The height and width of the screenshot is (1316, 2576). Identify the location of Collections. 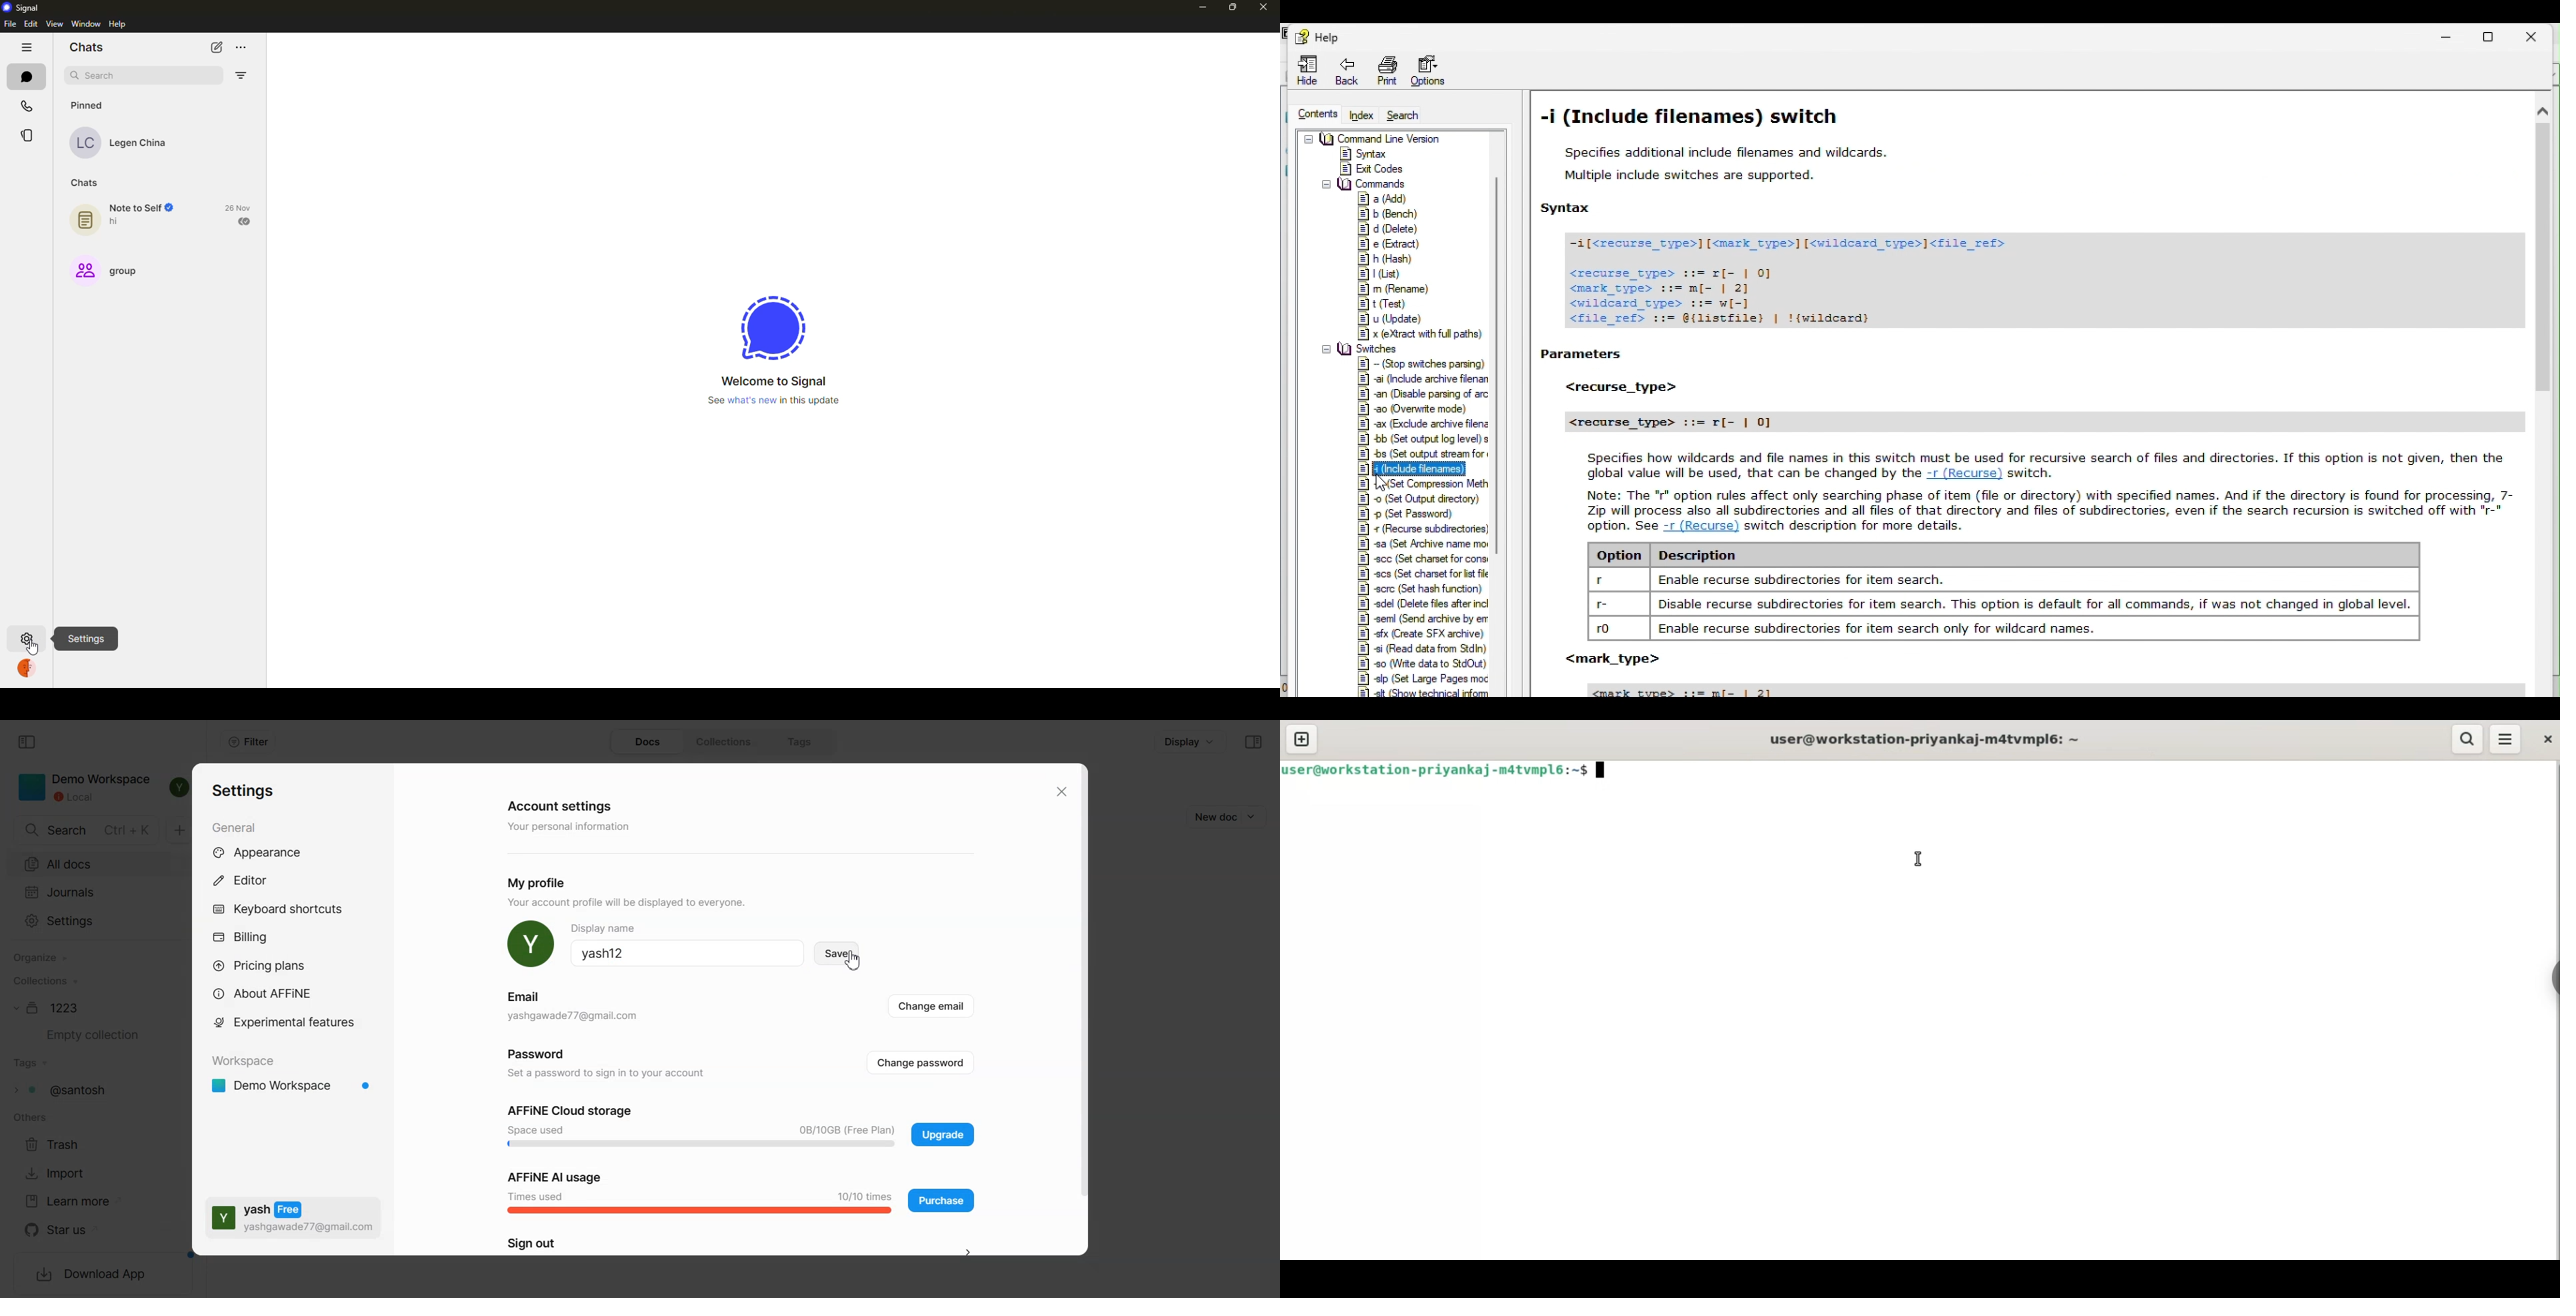
(728, 742).